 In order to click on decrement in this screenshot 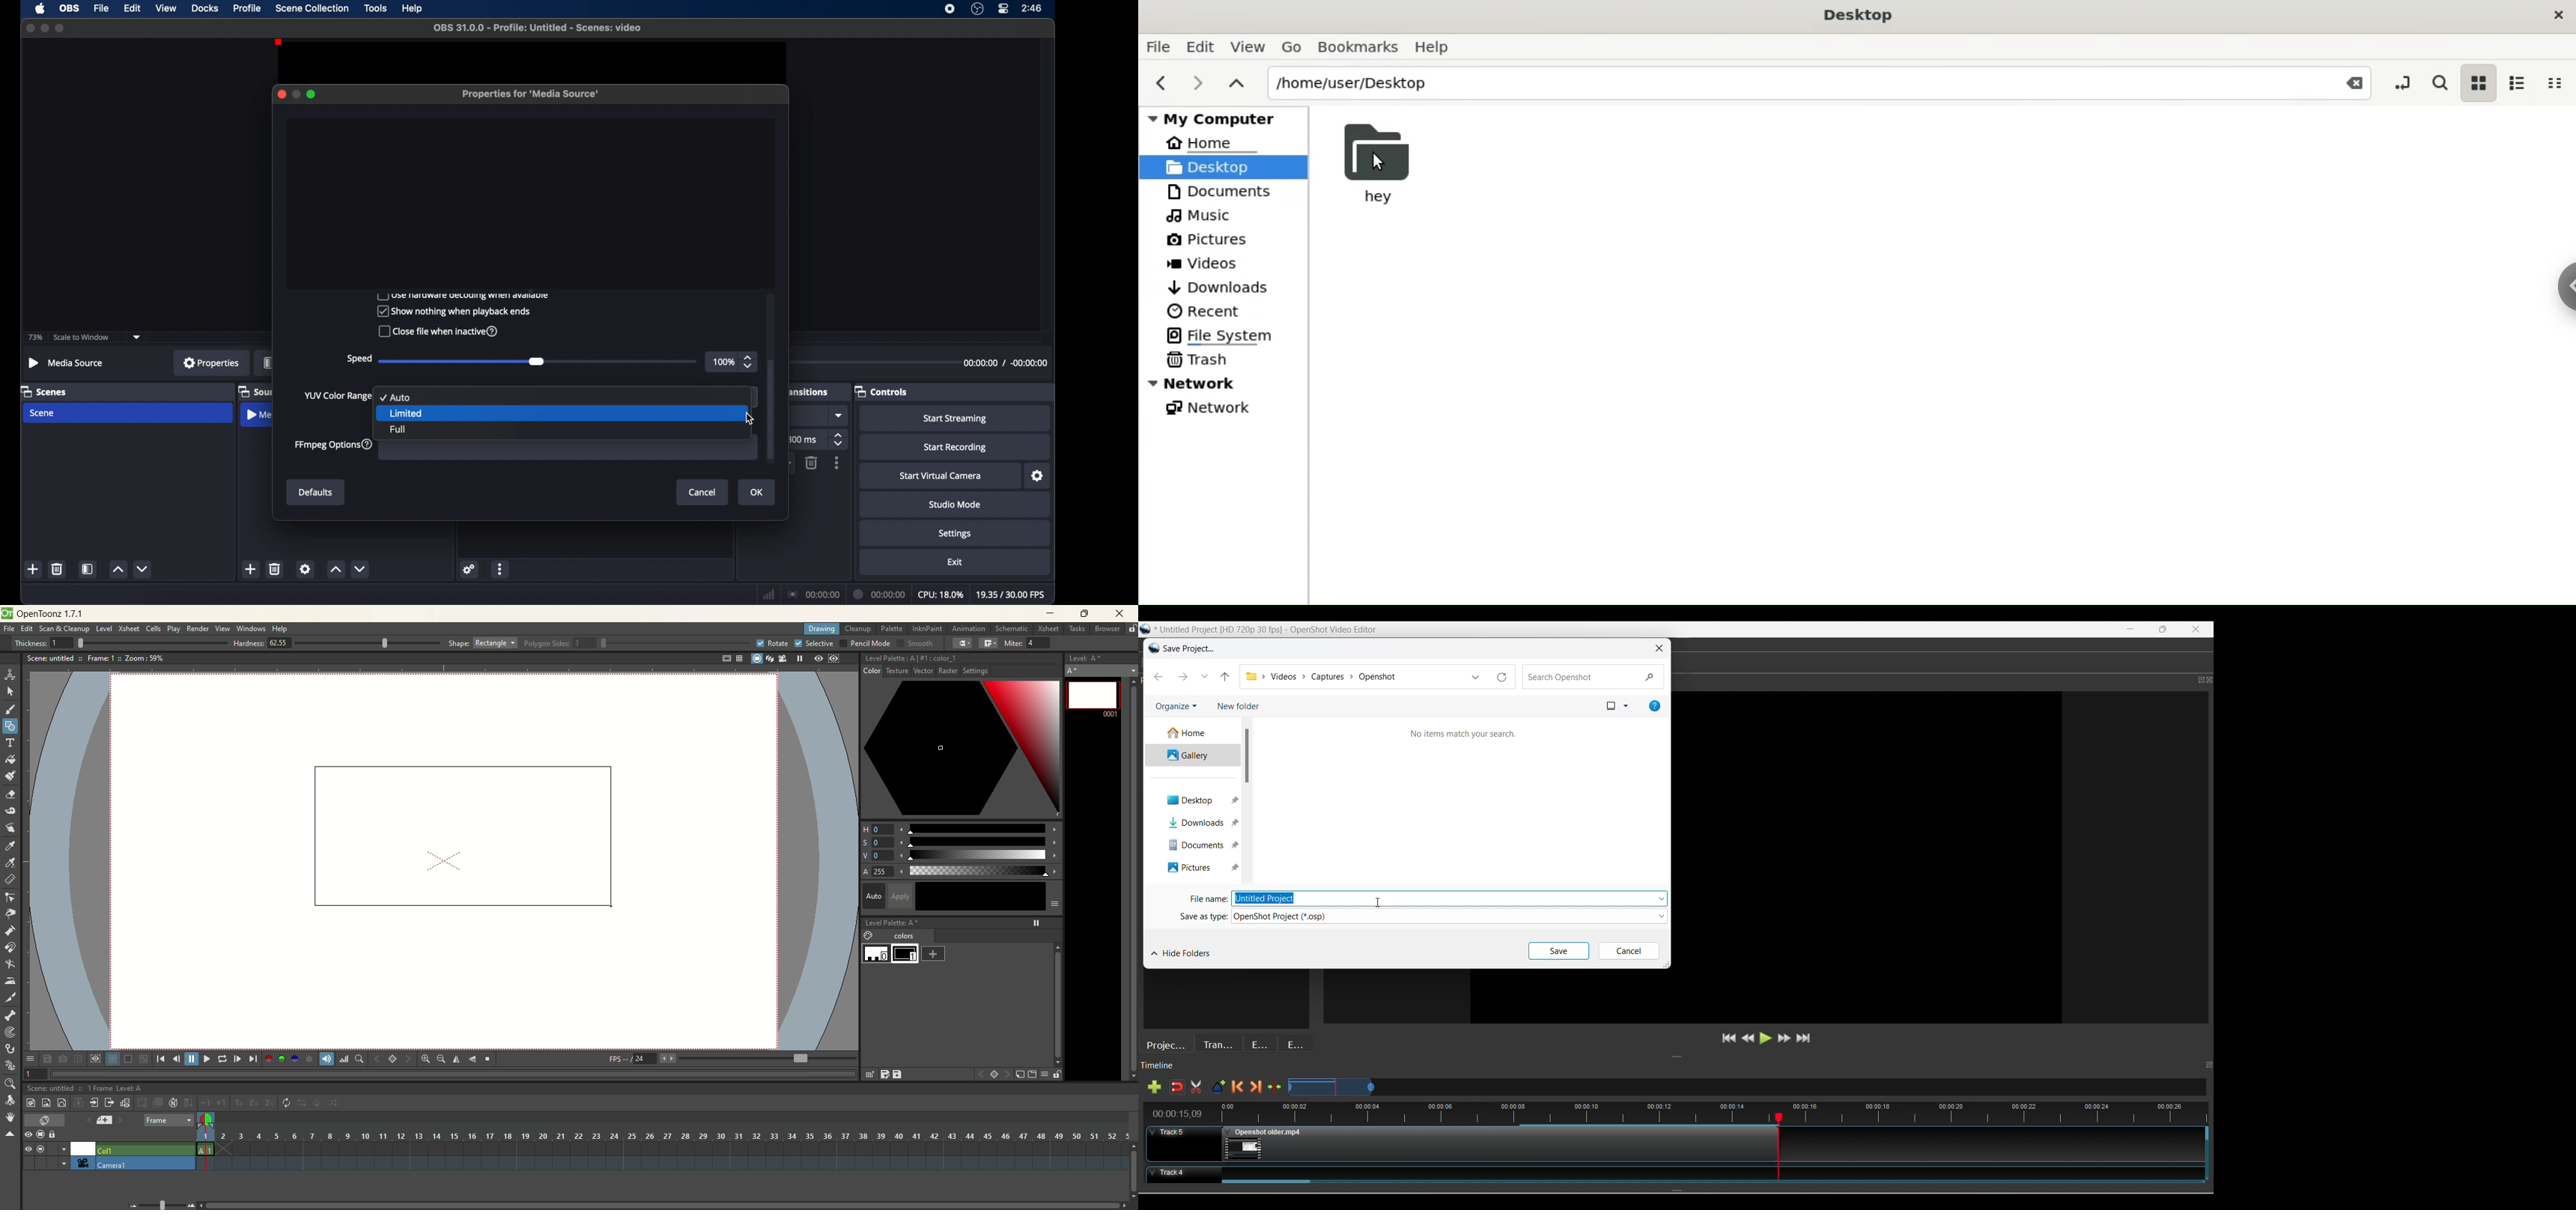, I will do `click(143, 569)`.